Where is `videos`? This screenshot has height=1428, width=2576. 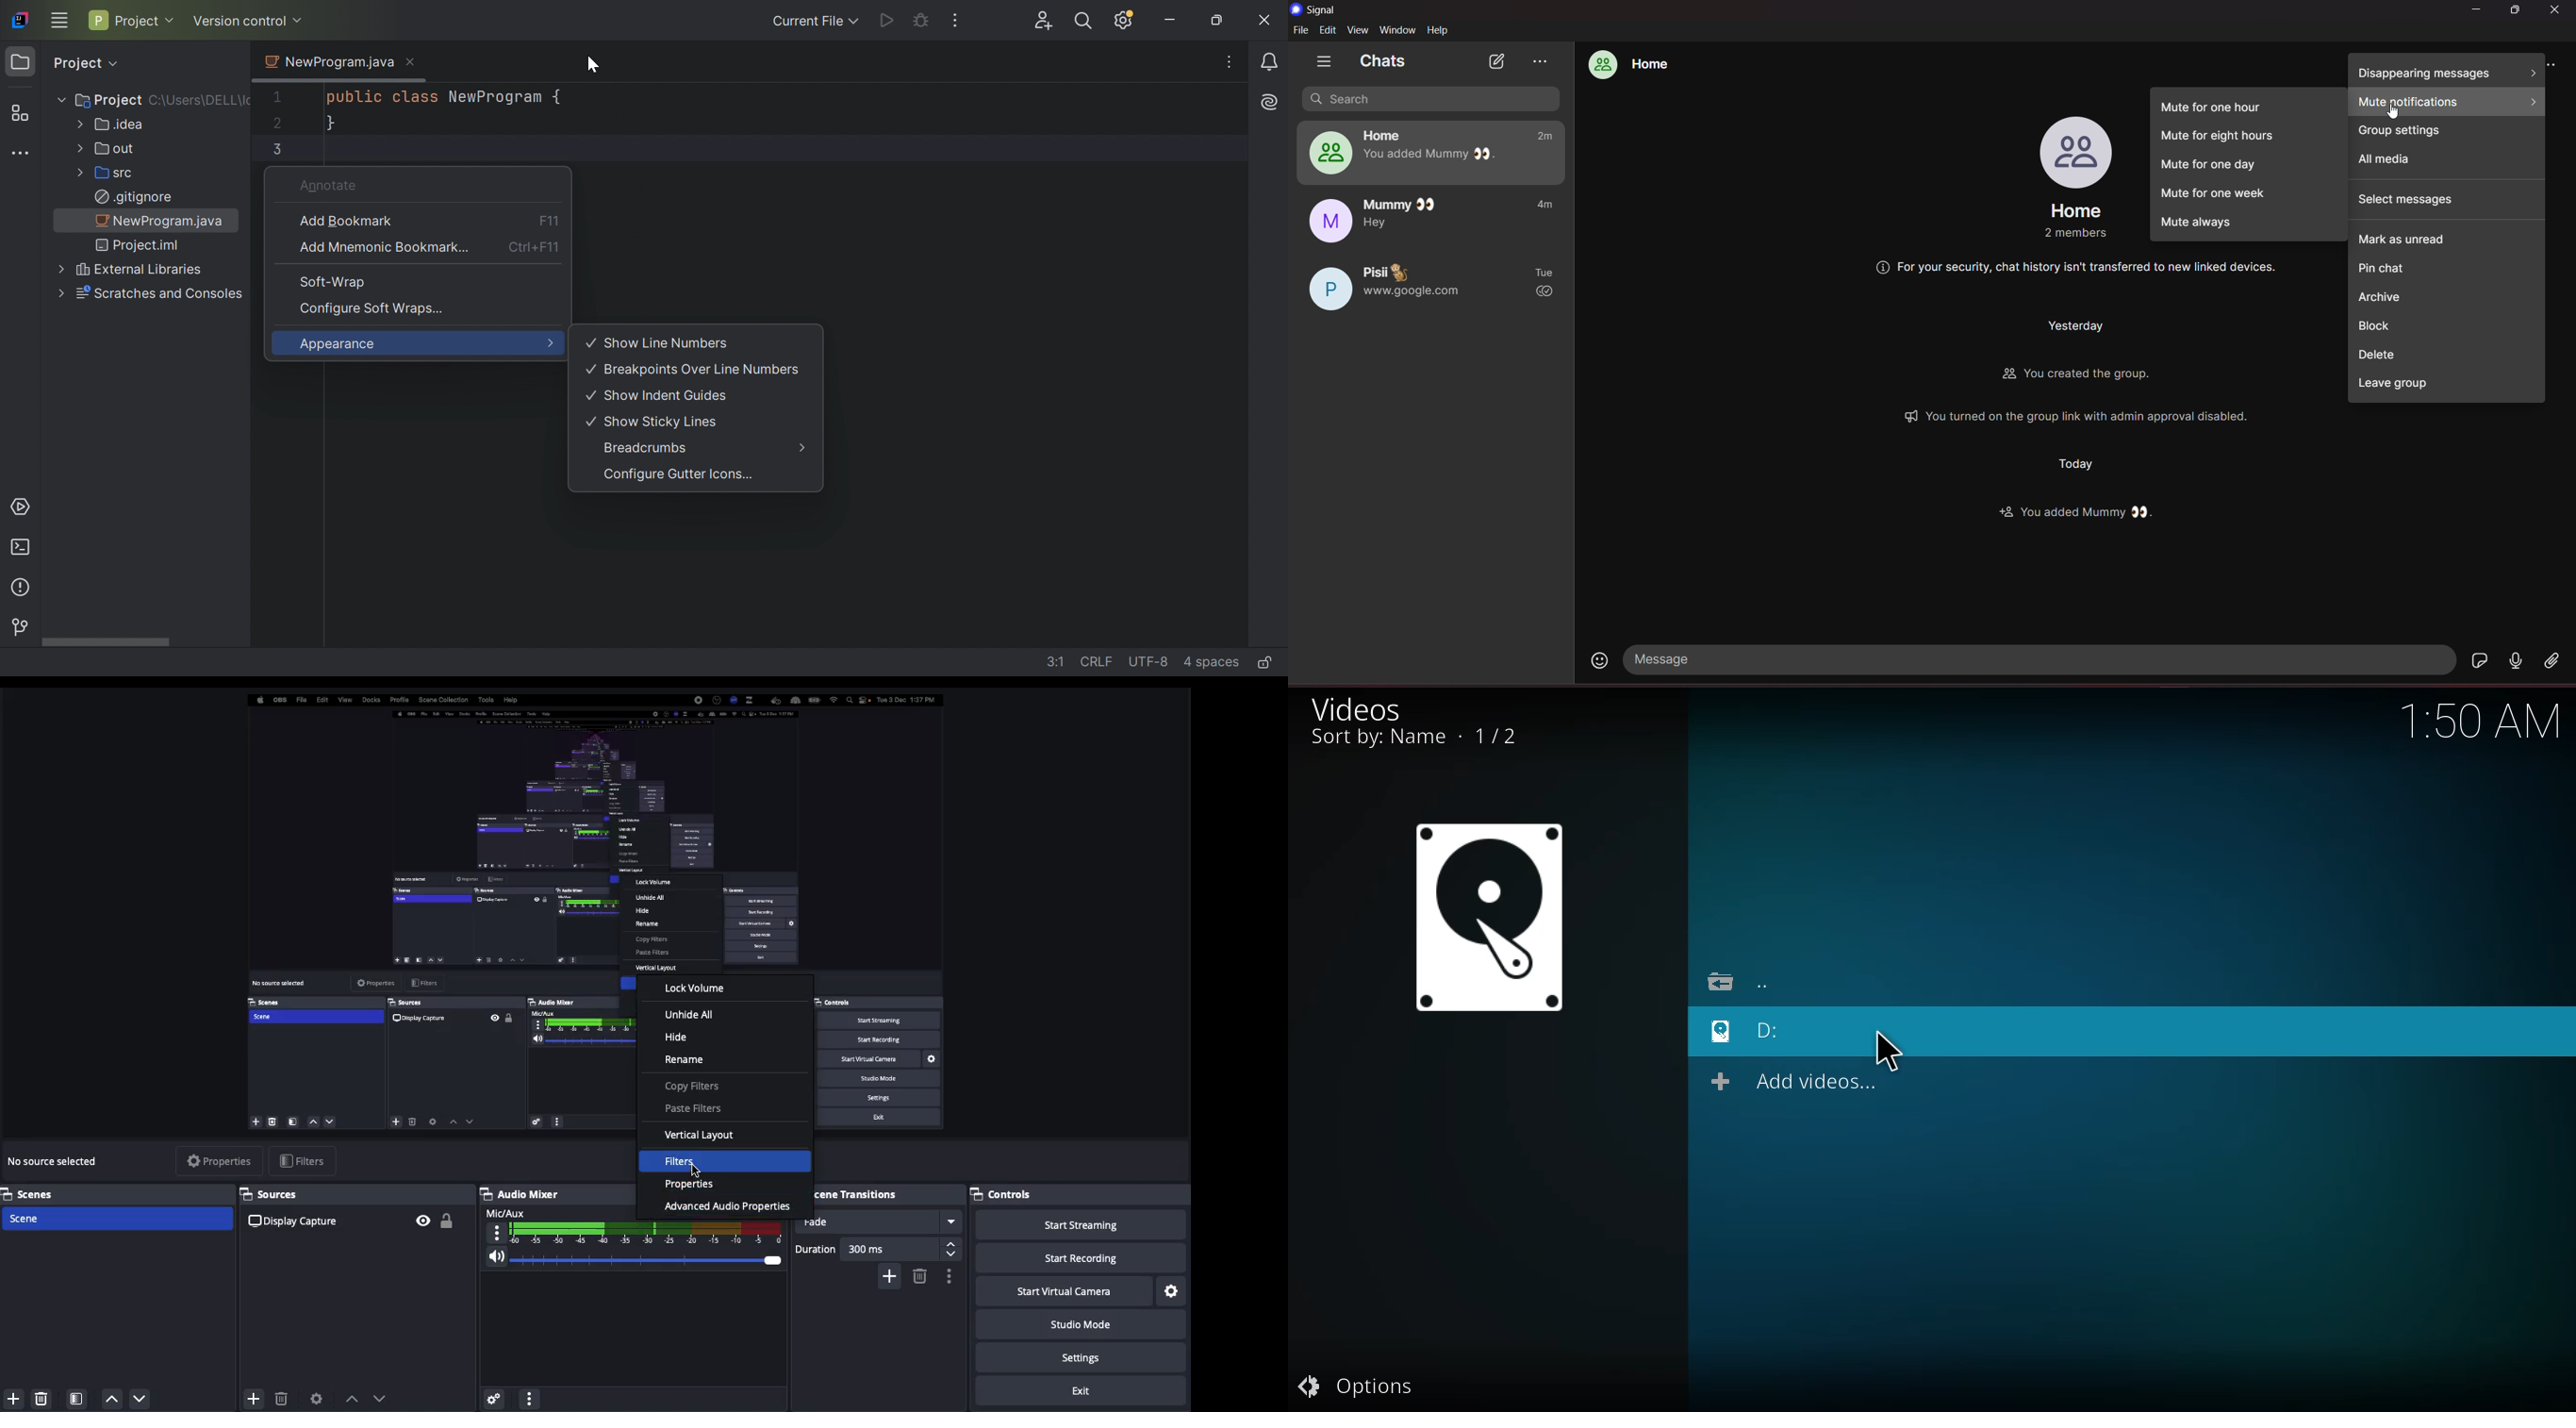
videos is located at coordinates (1355, 707).